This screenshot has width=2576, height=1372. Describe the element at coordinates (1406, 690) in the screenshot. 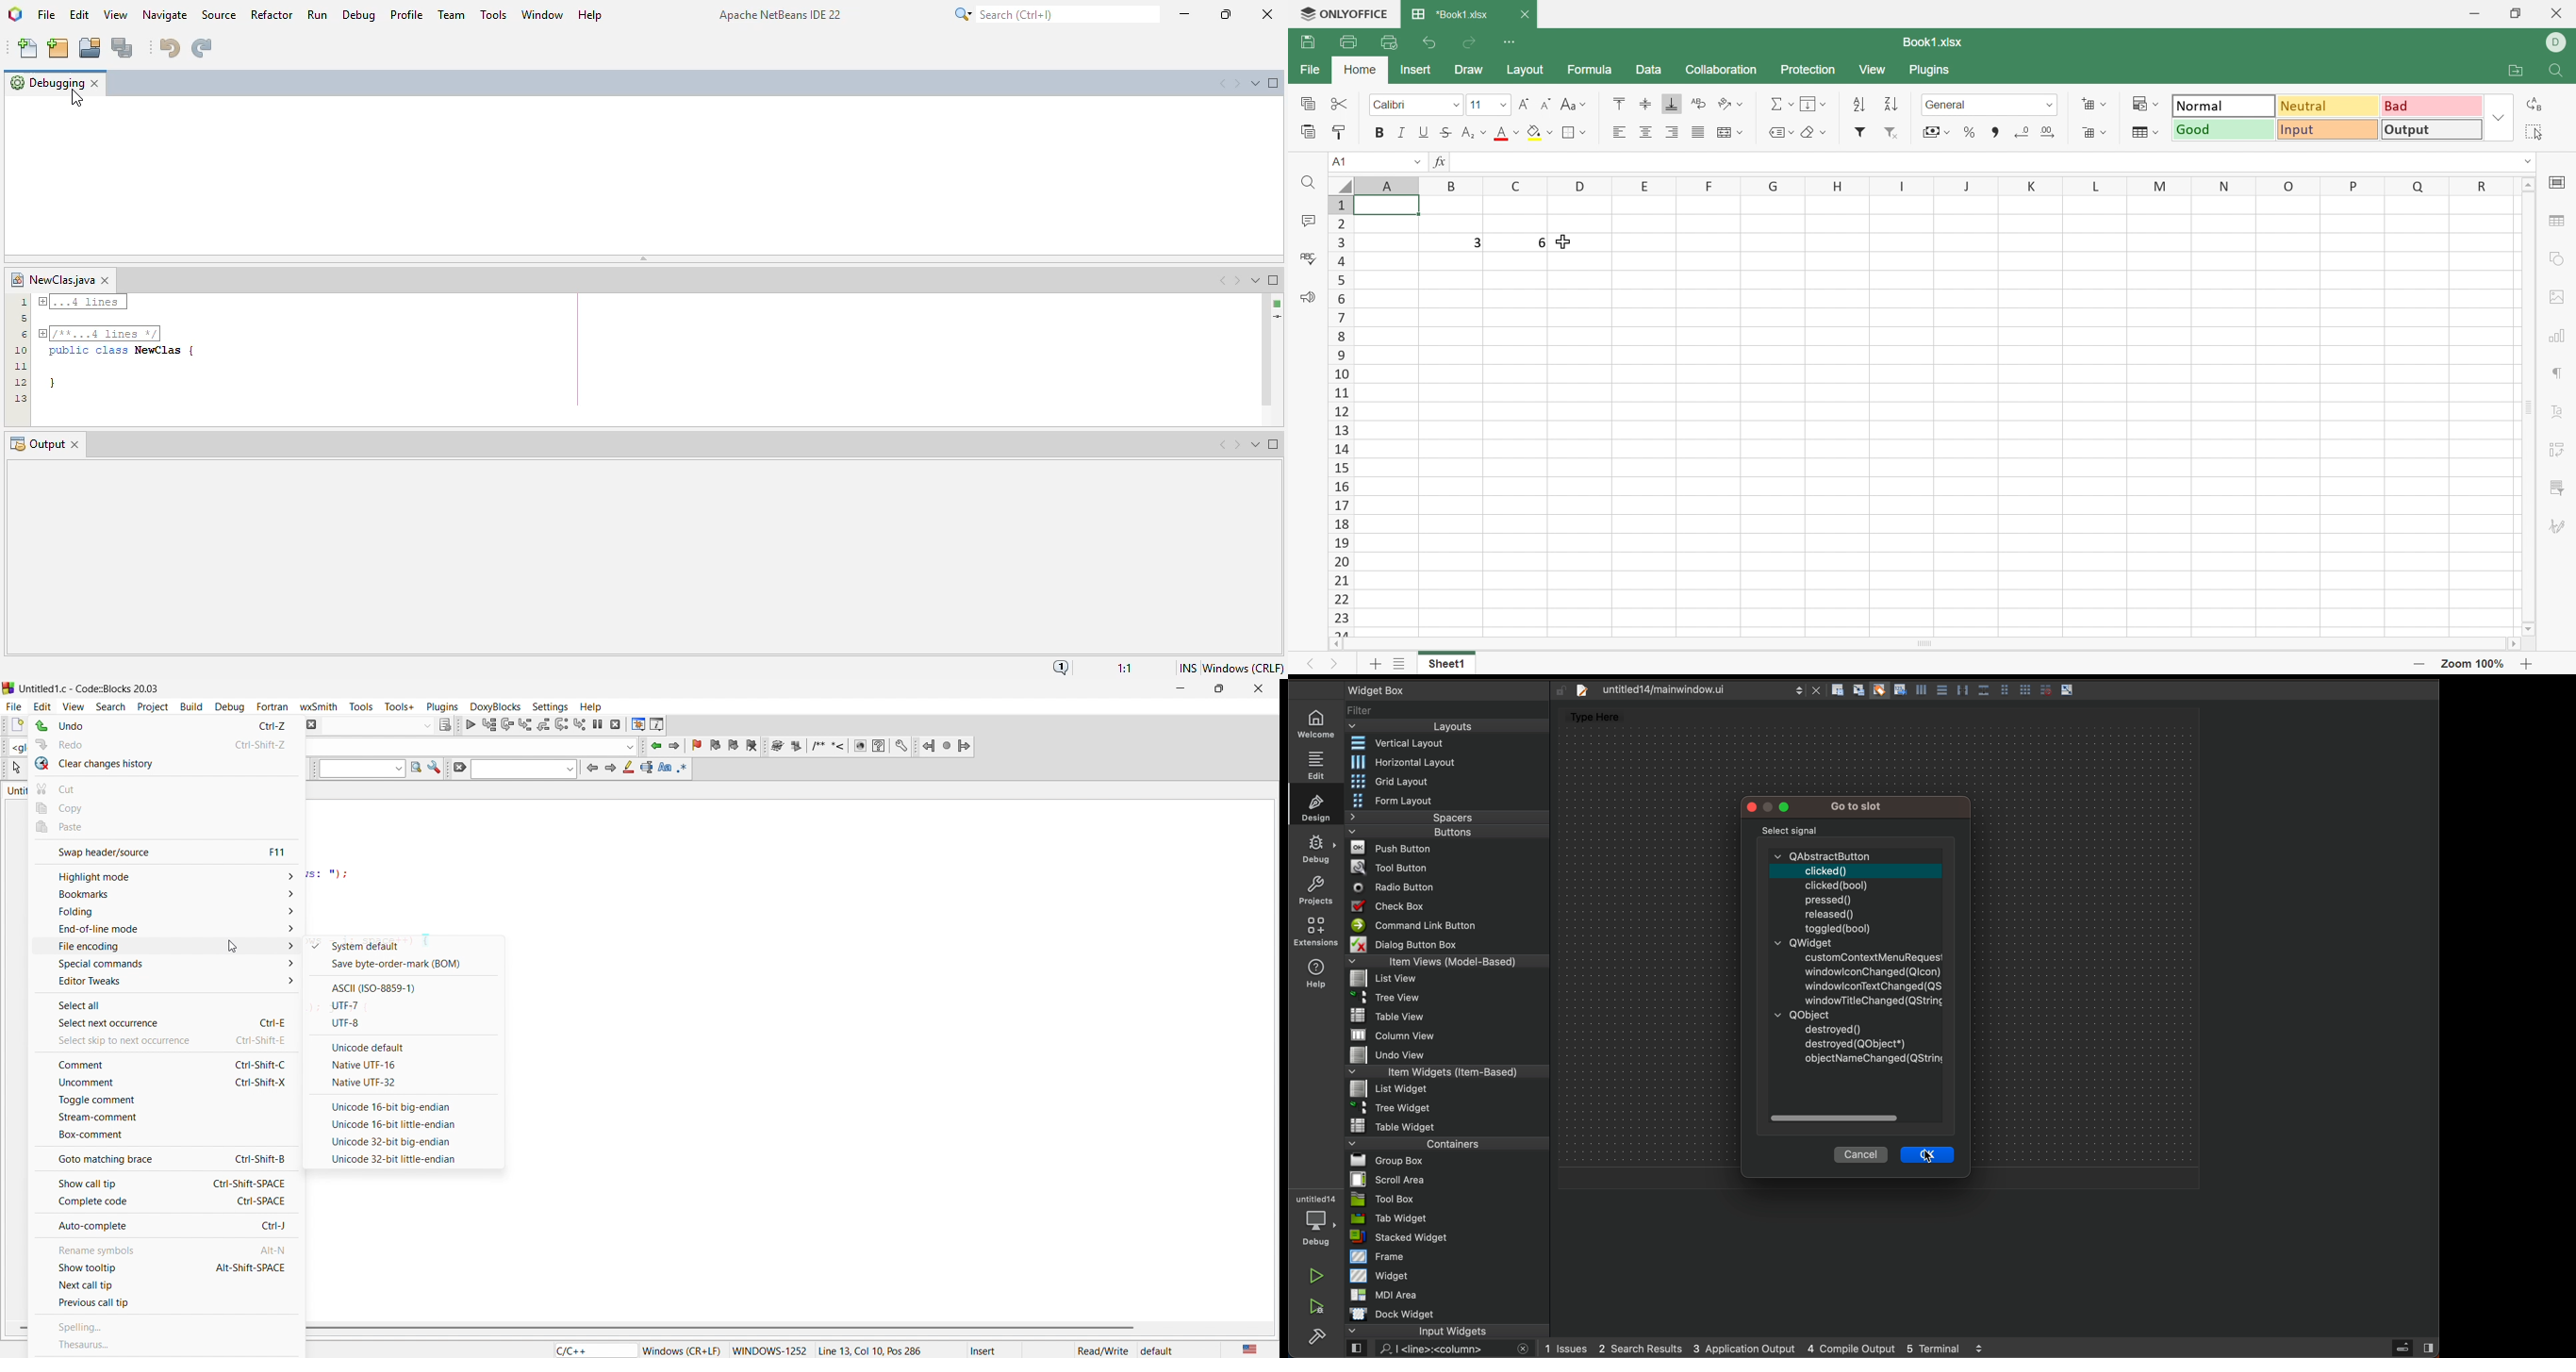

I see `widget box` at that location.